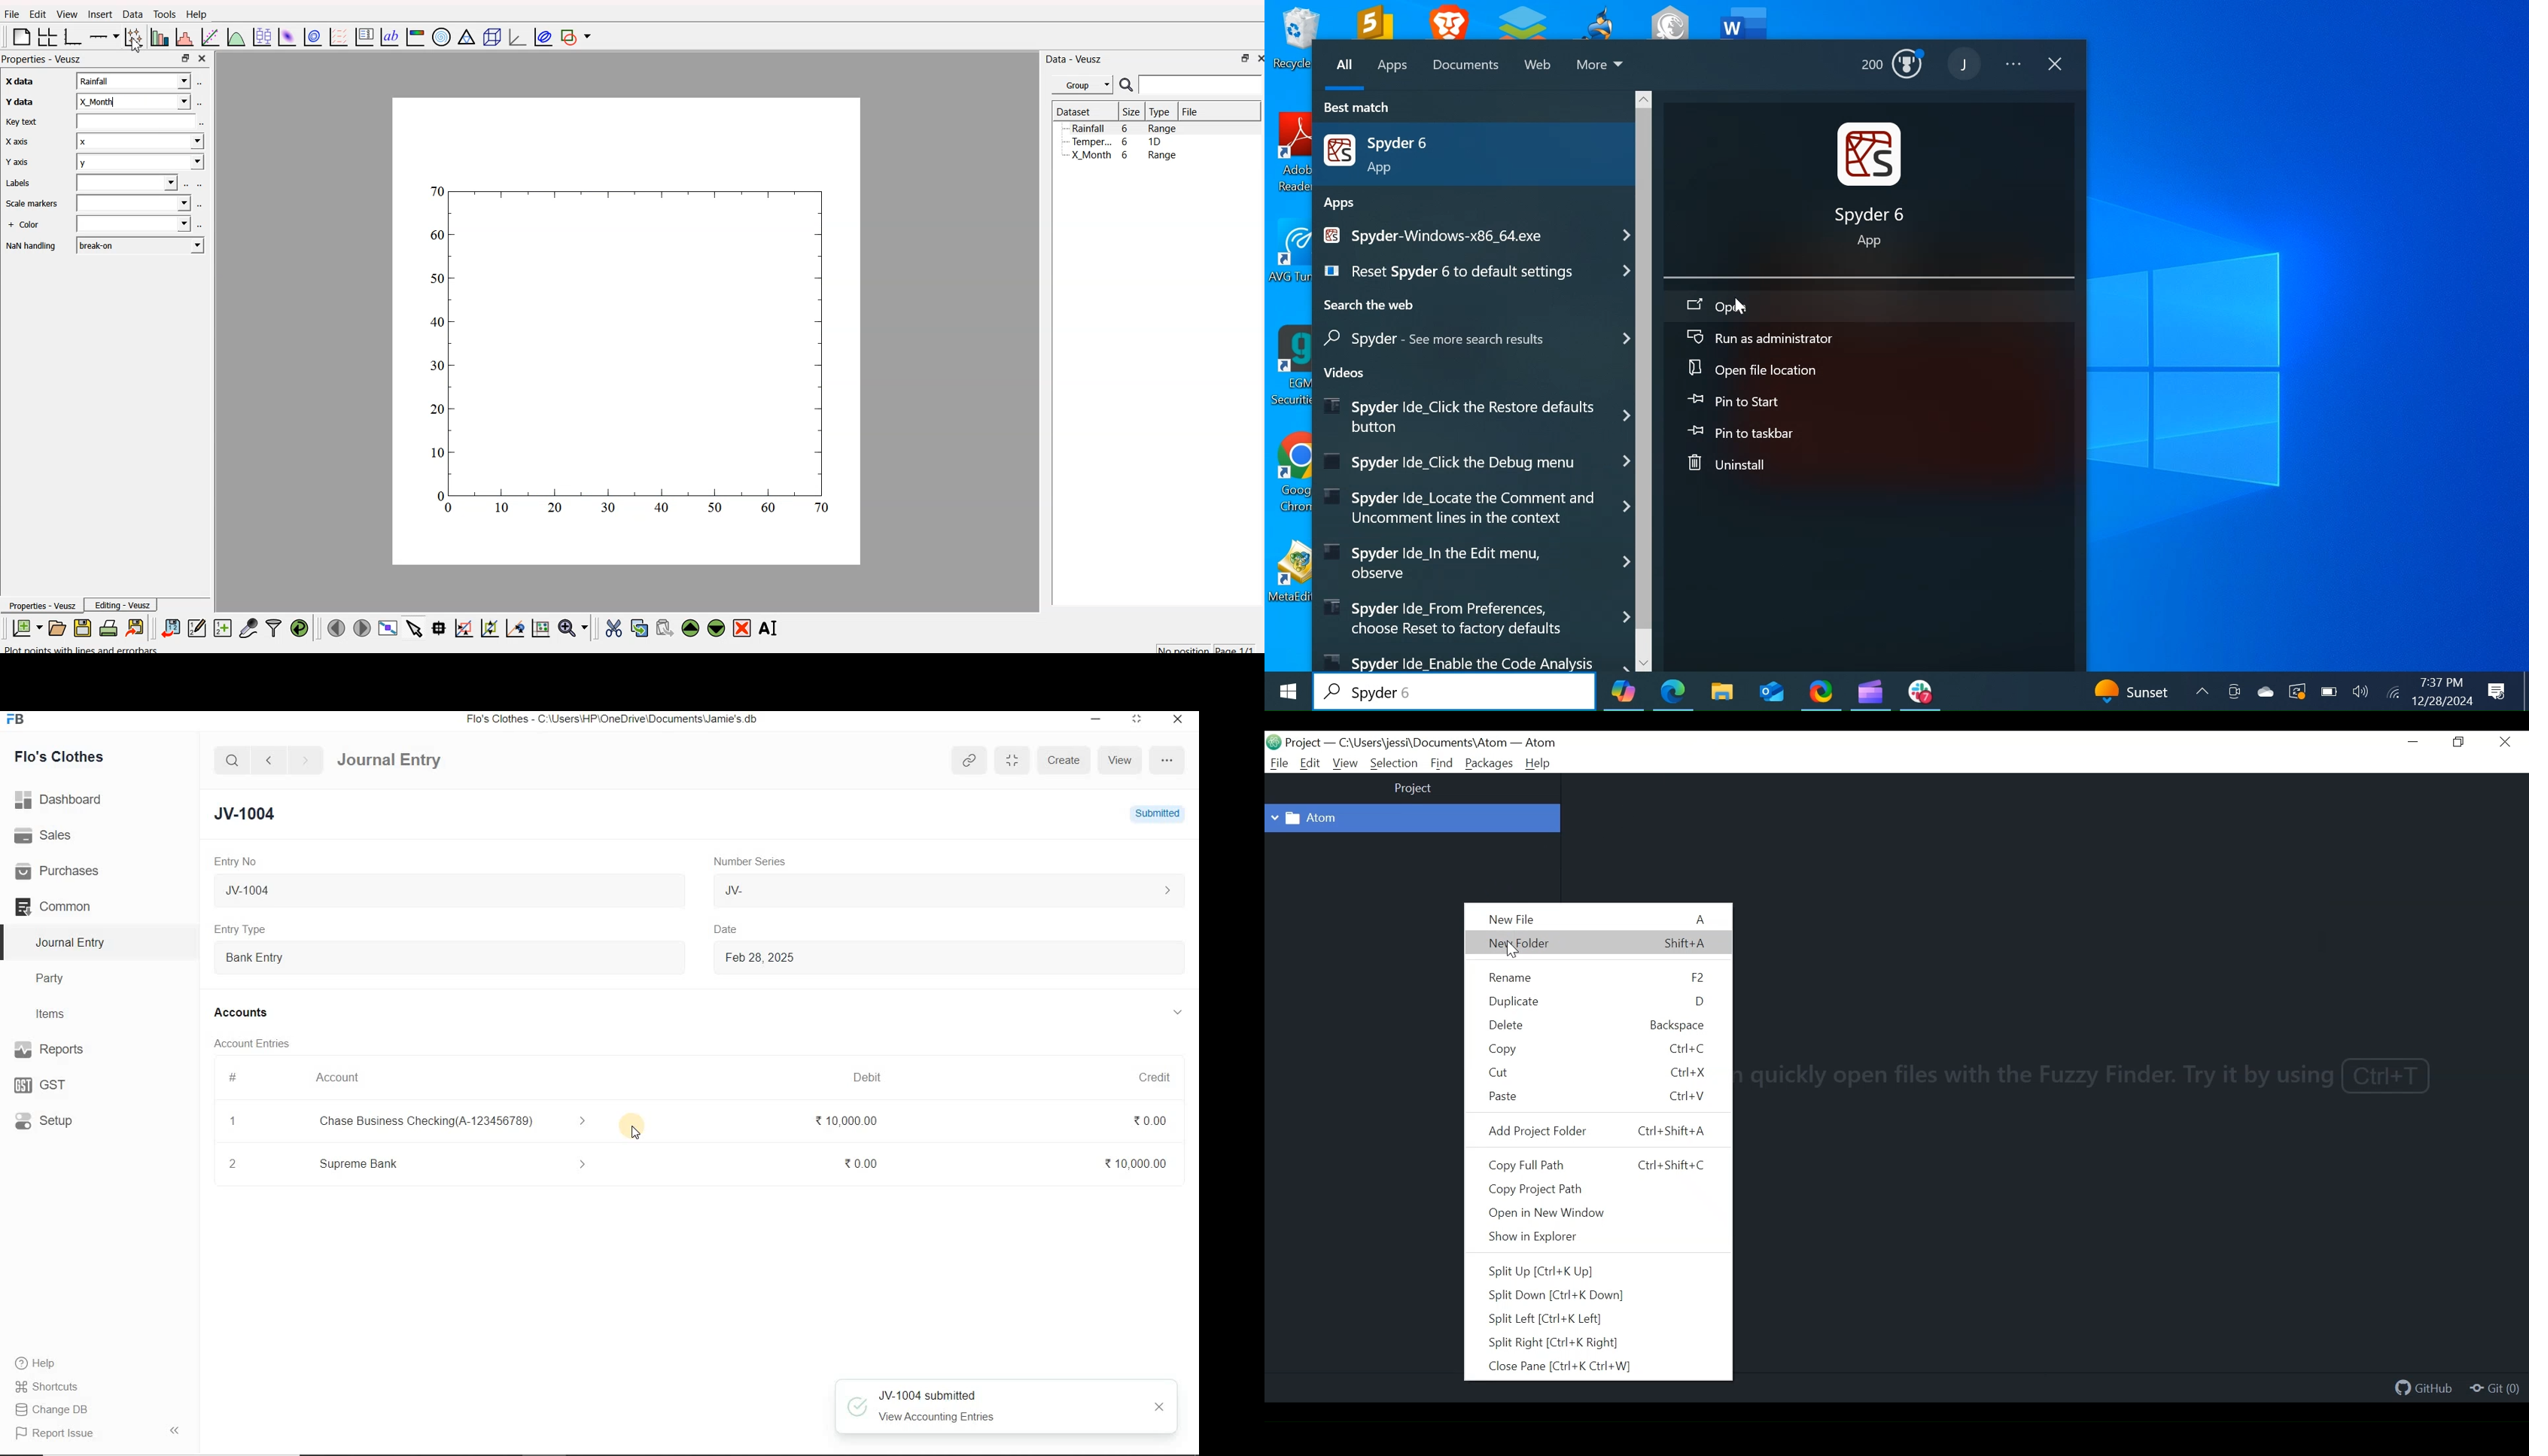 This screenshot has width=2548, height=1456. Describe the element at coordinates (1476, 234) in the screenshot. I see `Spyder` at that location.